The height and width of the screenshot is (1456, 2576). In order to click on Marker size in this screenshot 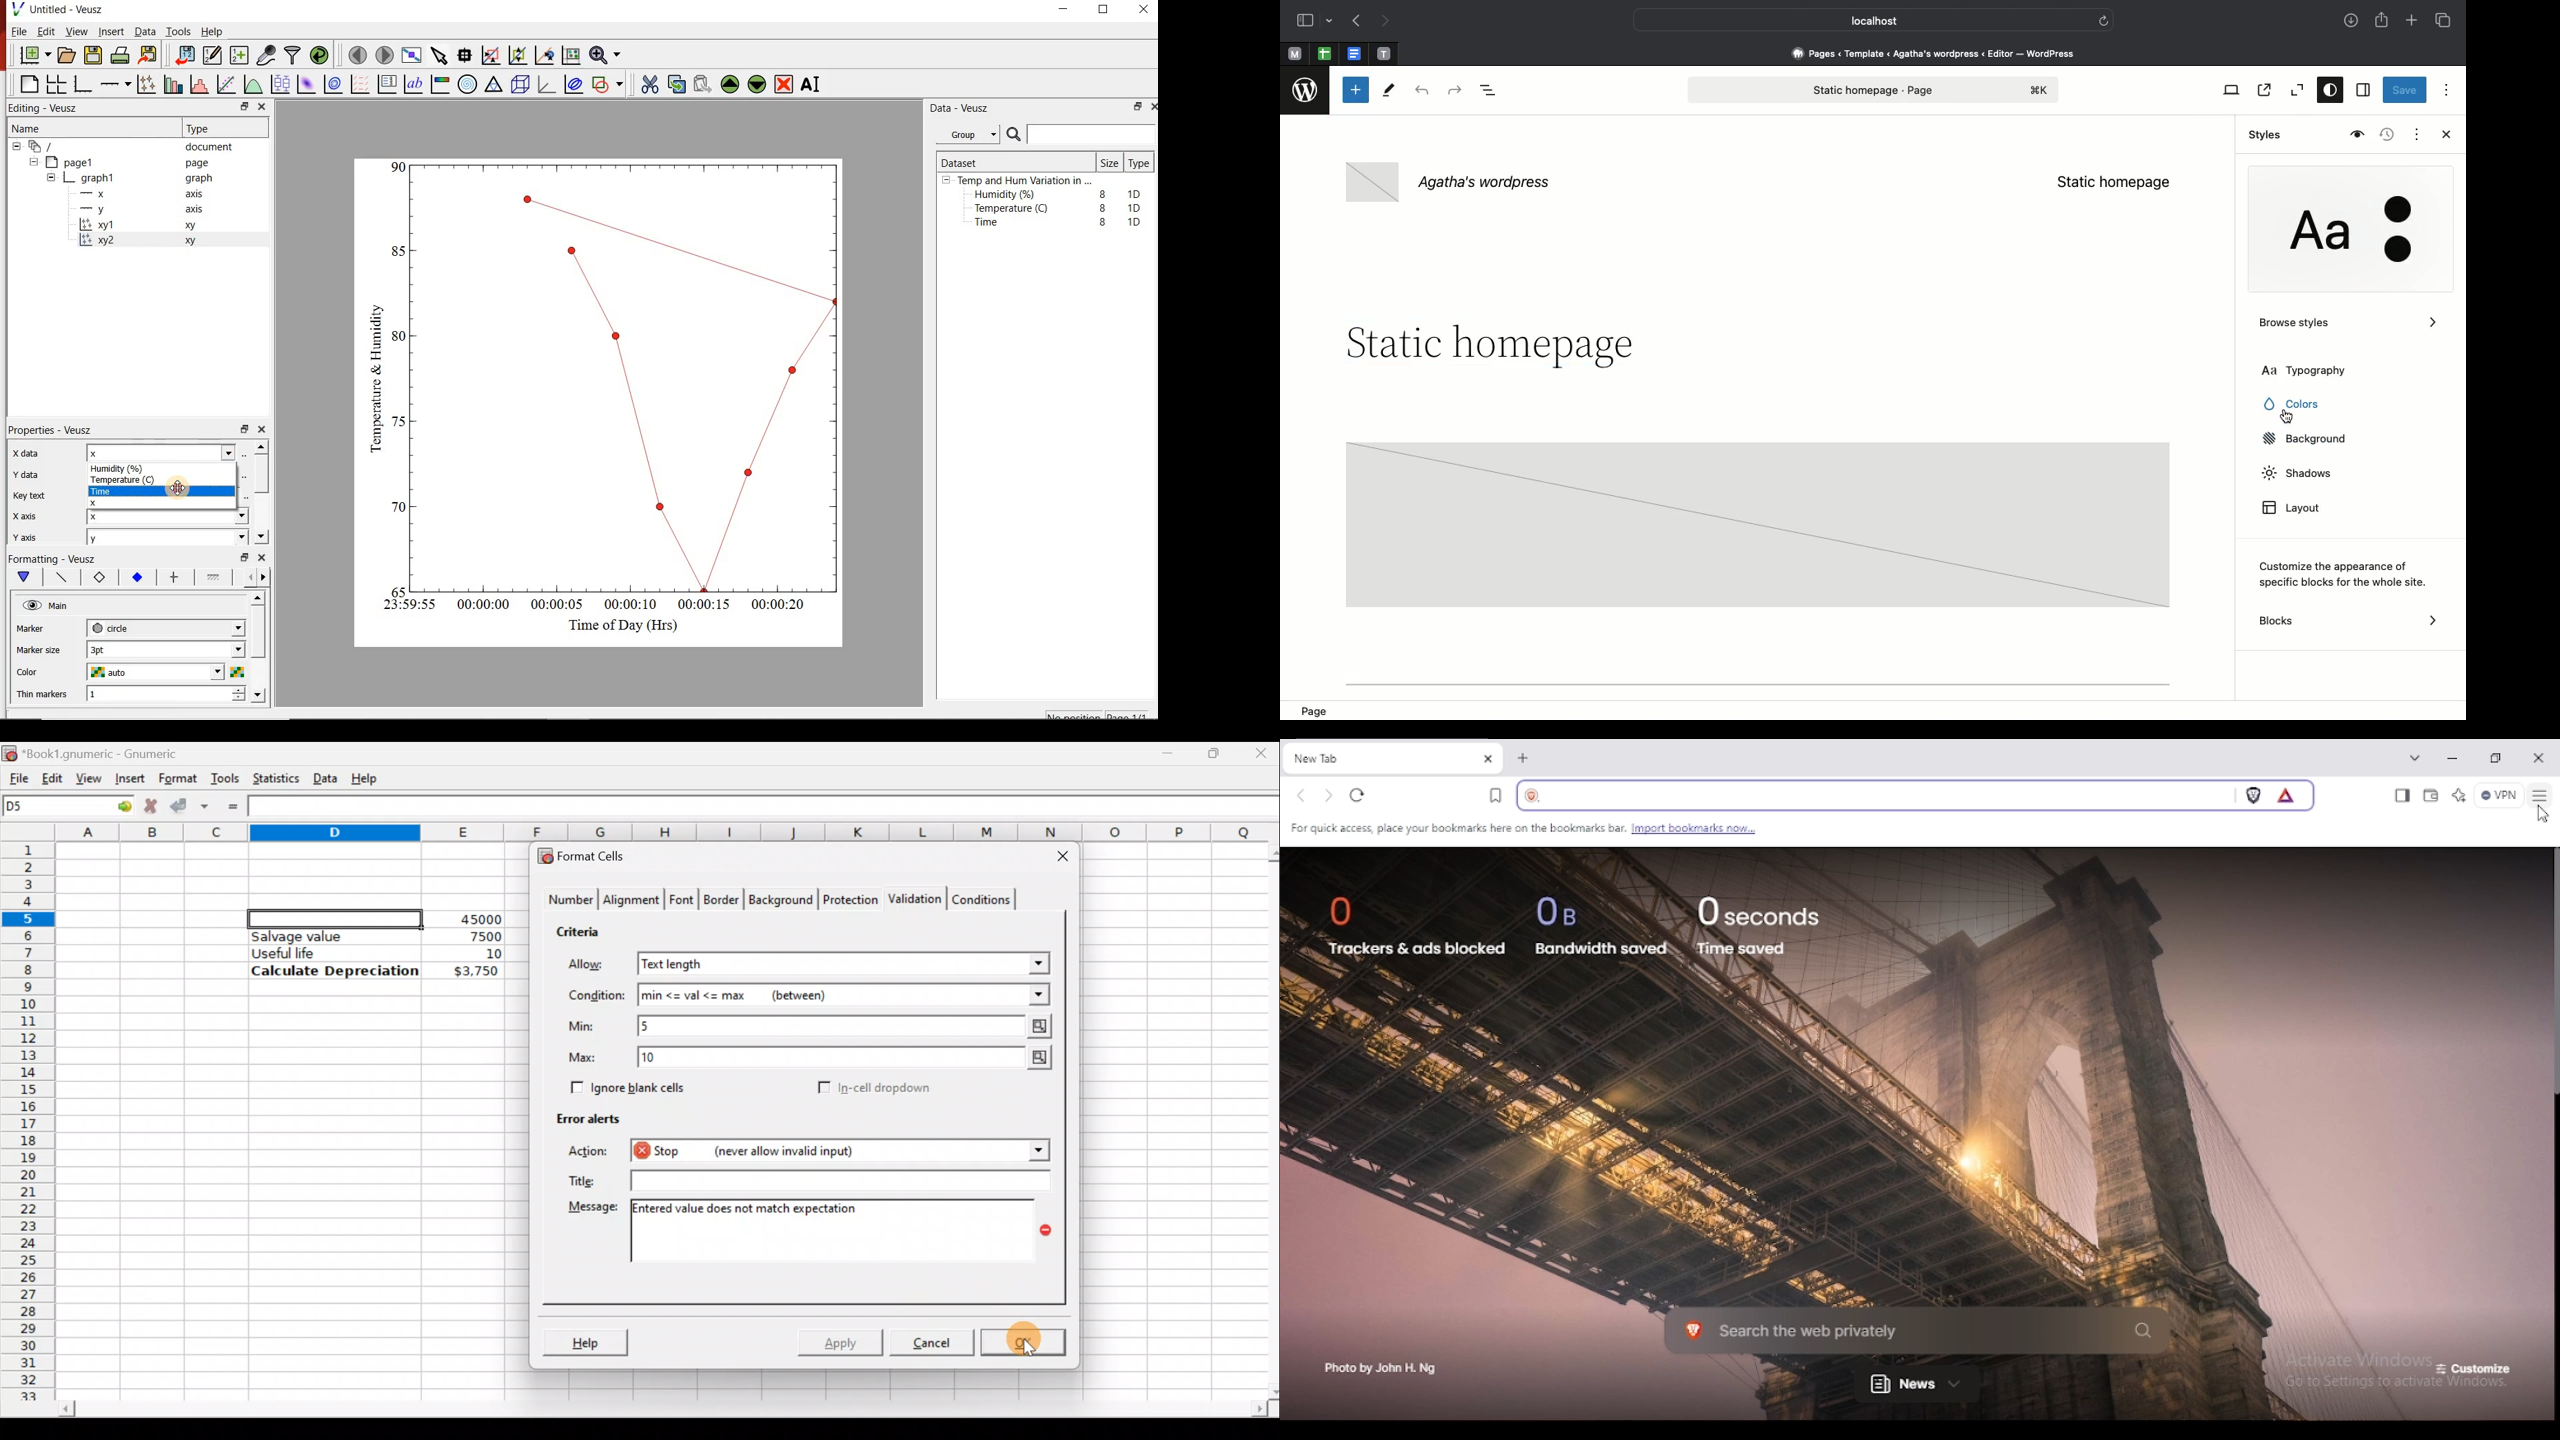, I will do `click(45, 648)`.